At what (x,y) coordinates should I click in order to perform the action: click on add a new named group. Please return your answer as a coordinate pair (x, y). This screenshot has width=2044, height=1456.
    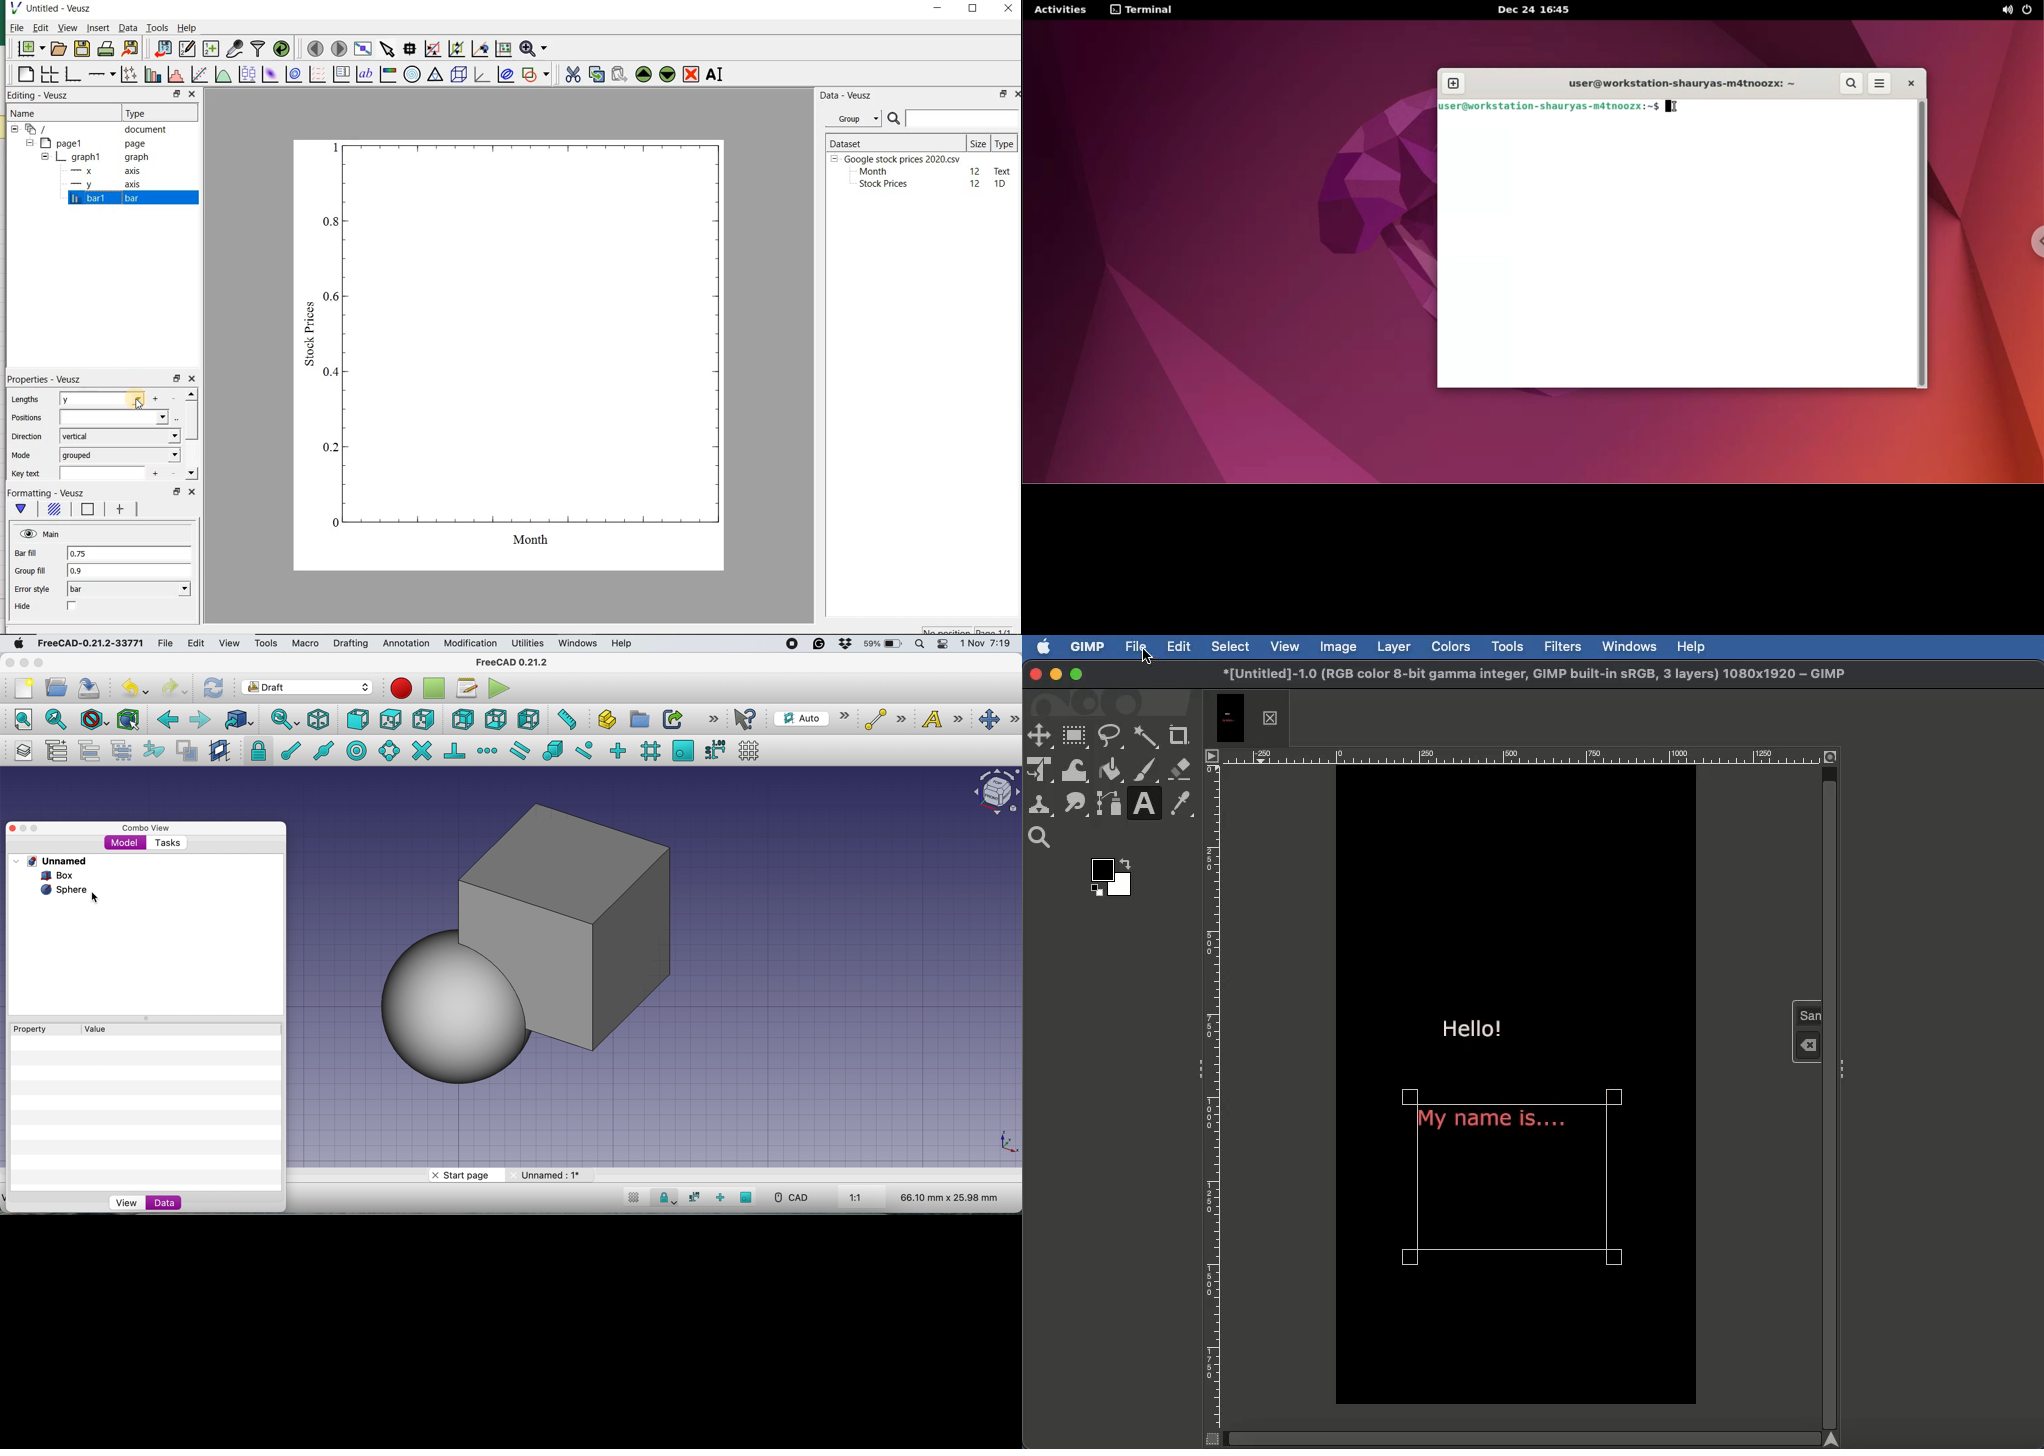
    Looking at the image, I should click on (56, 753).